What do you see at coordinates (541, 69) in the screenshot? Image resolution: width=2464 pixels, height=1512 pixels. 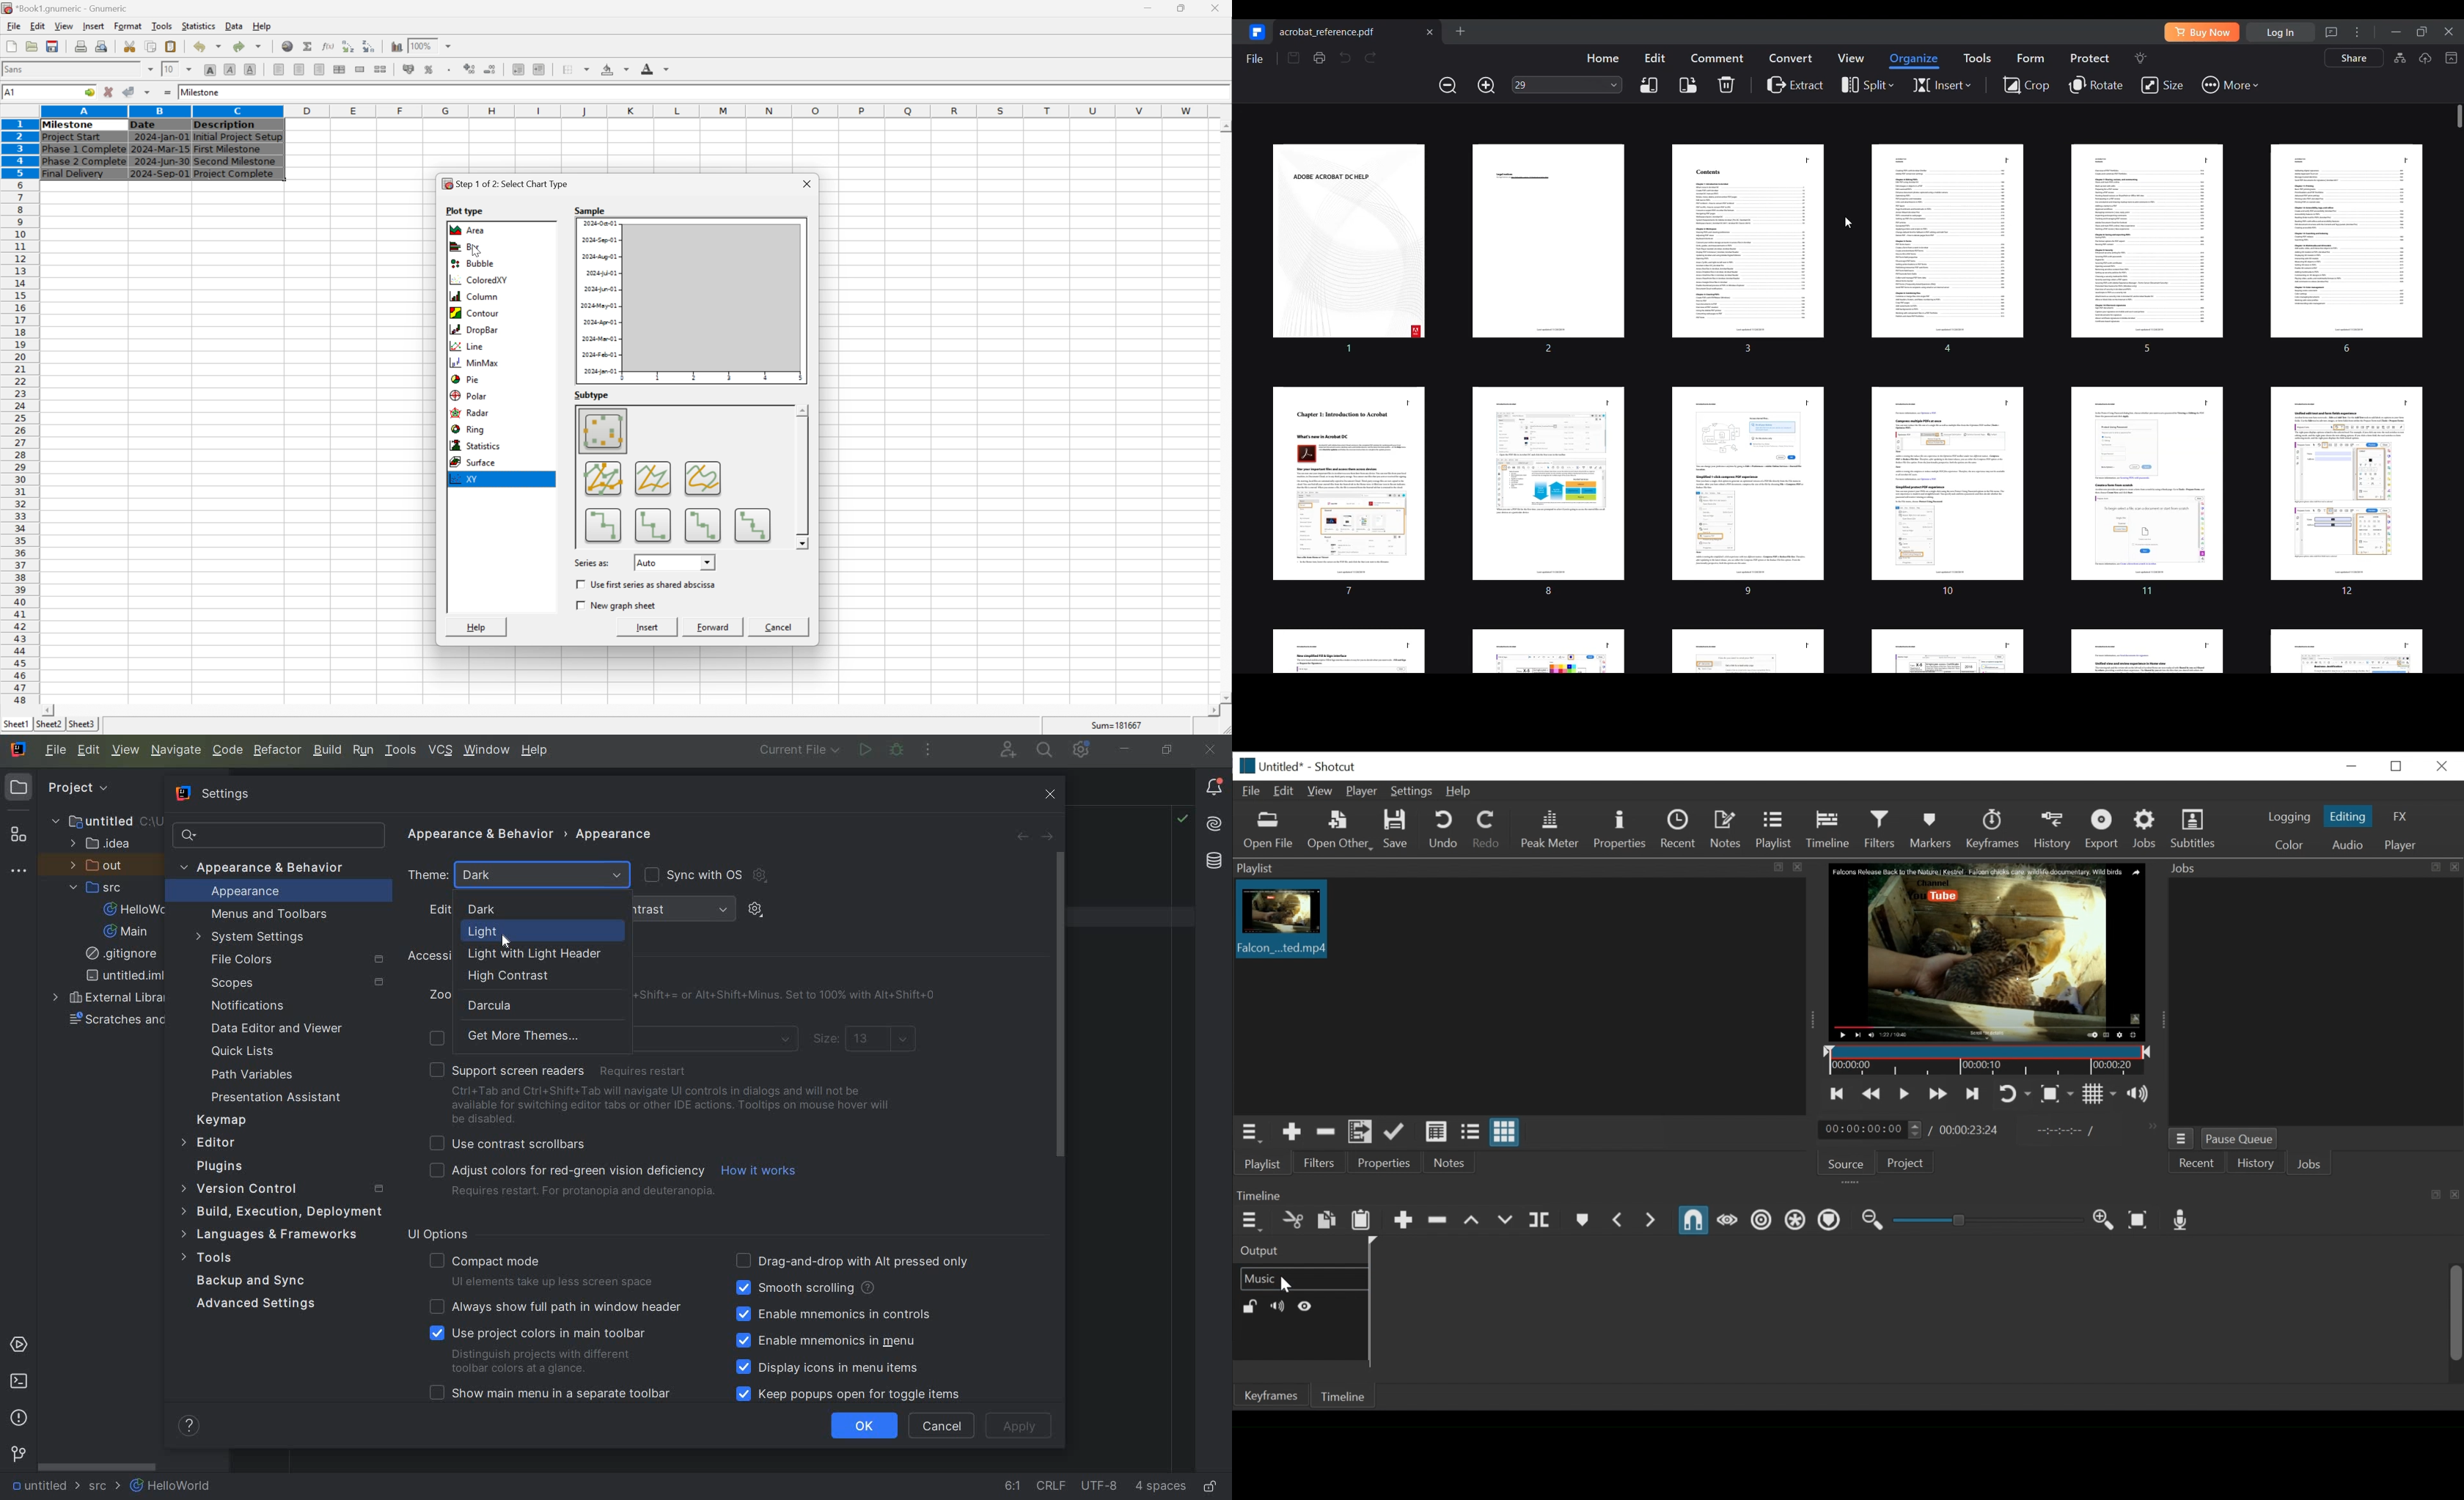 I see `increase indent` at bounding box center [541, 69].